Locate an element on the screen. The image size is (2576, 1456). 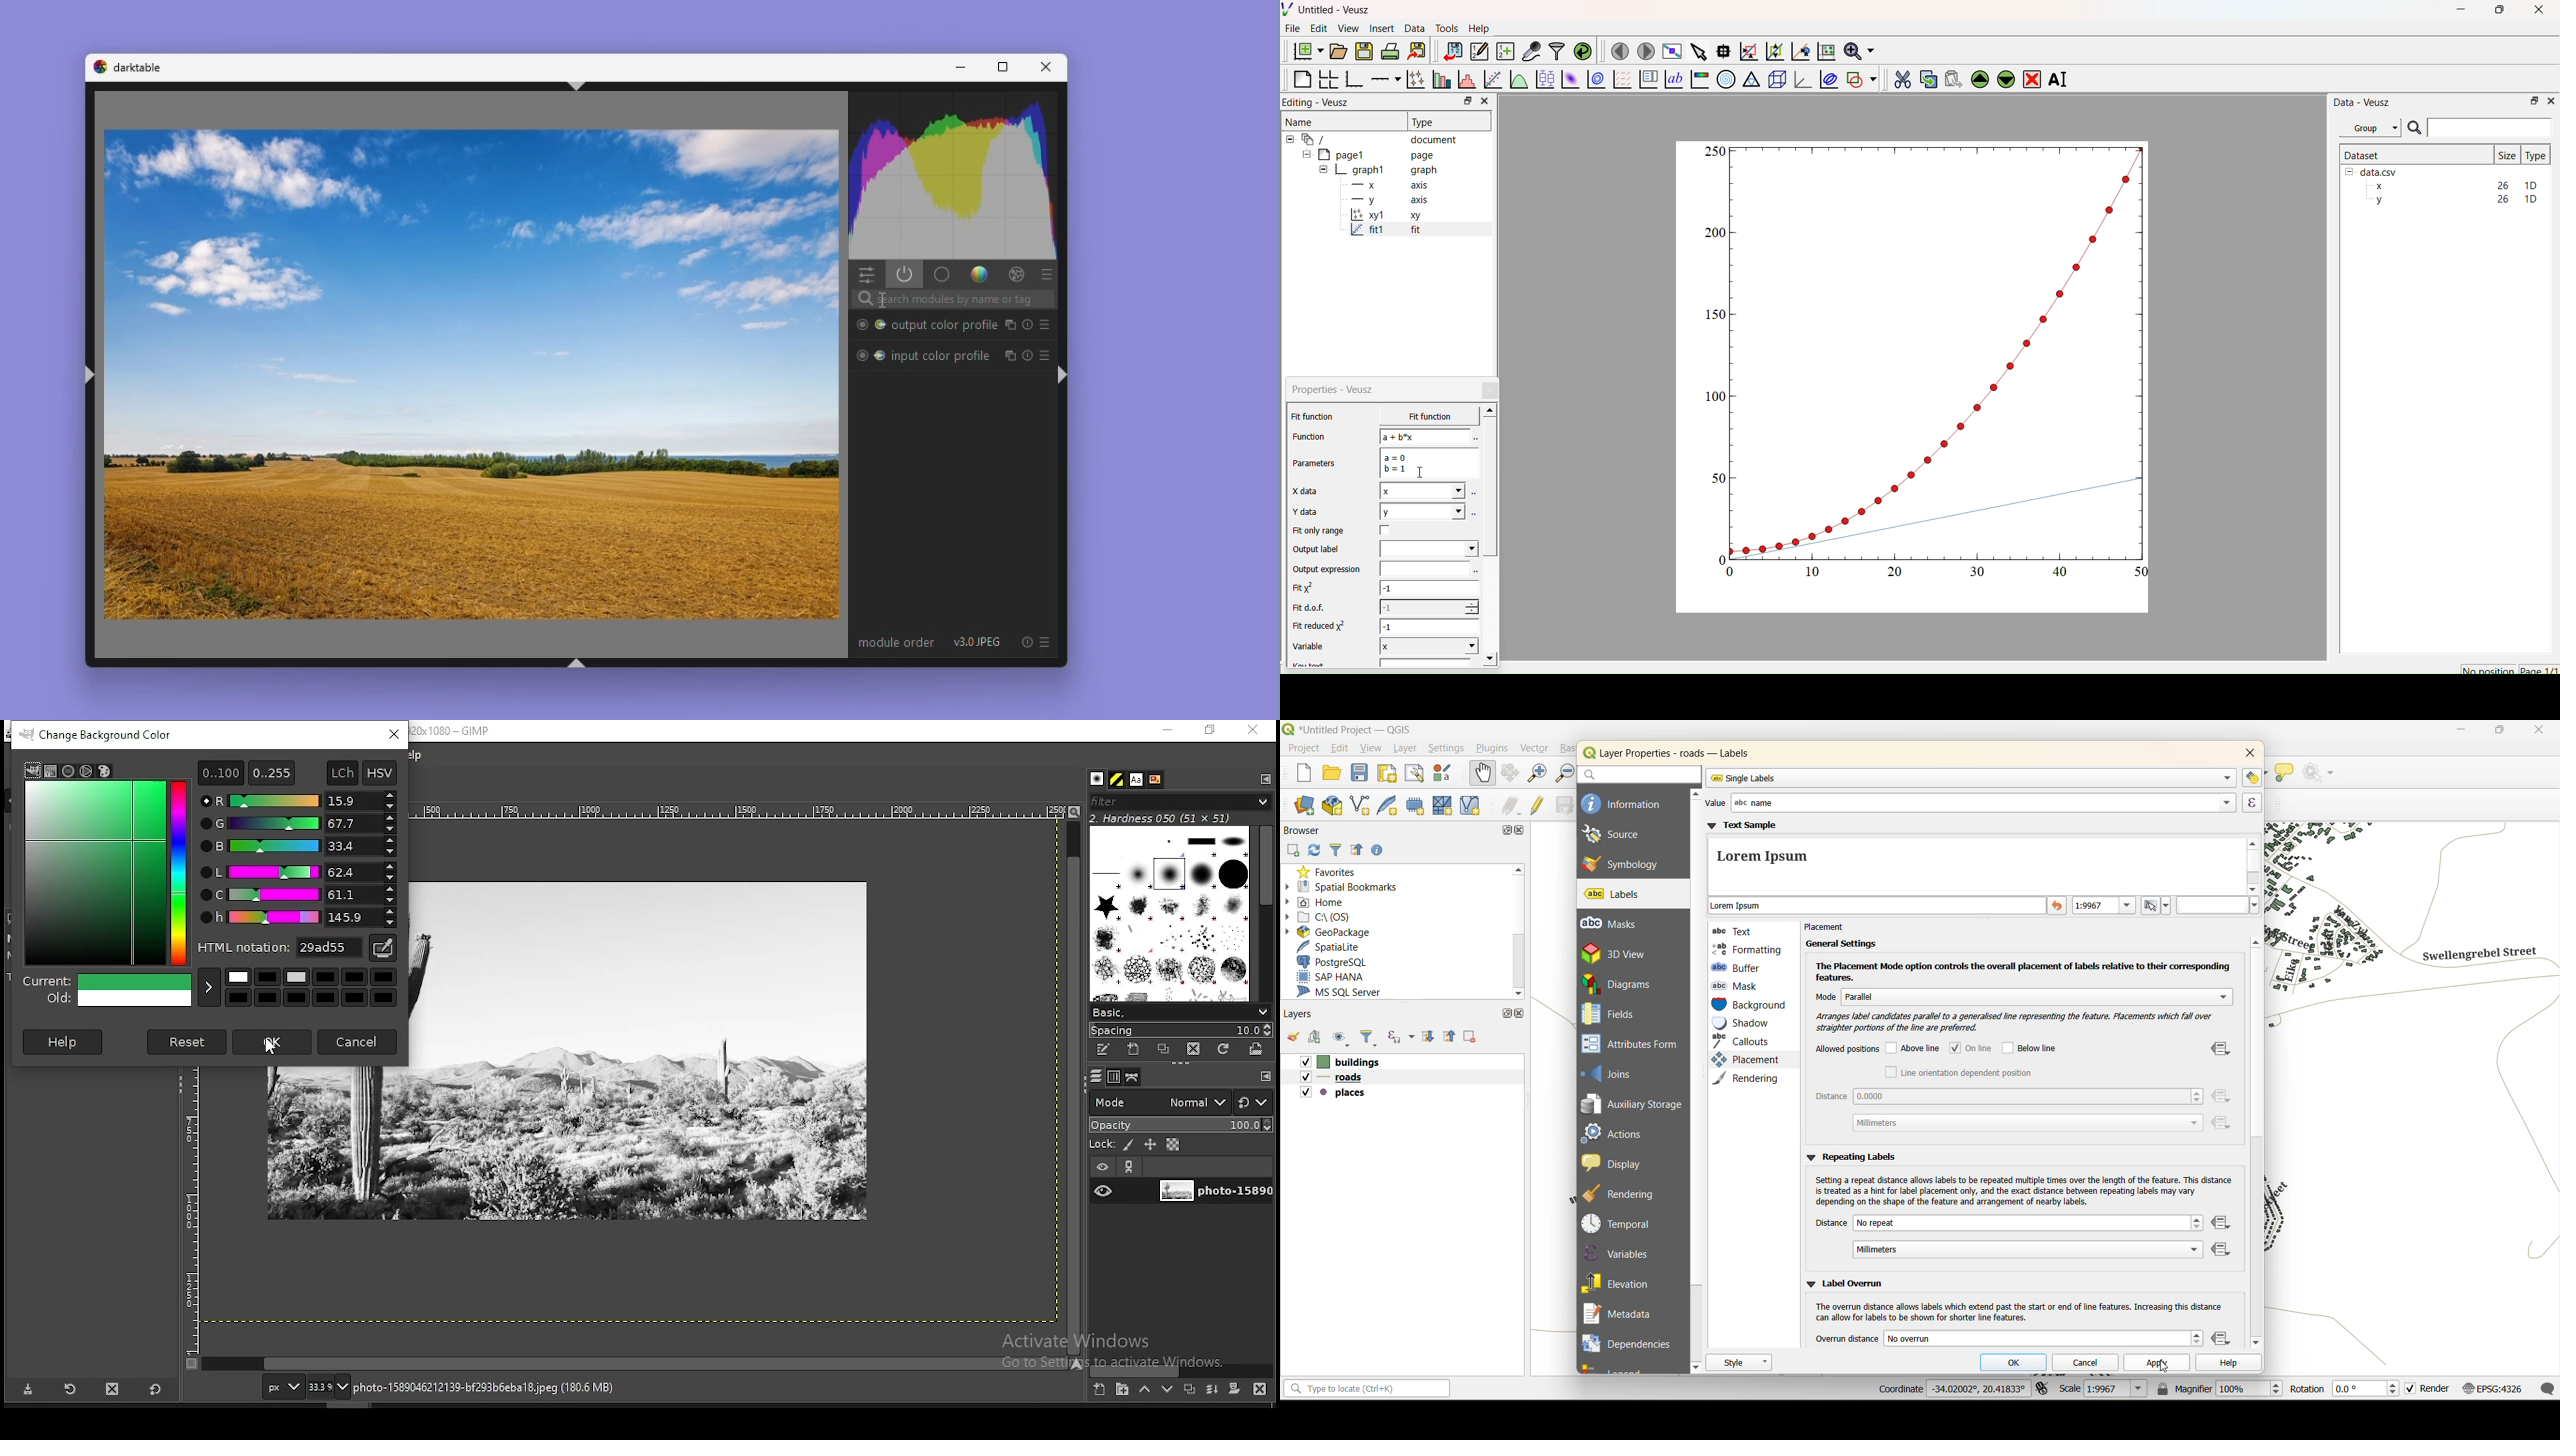
module order is located at coordinates (893, 645).